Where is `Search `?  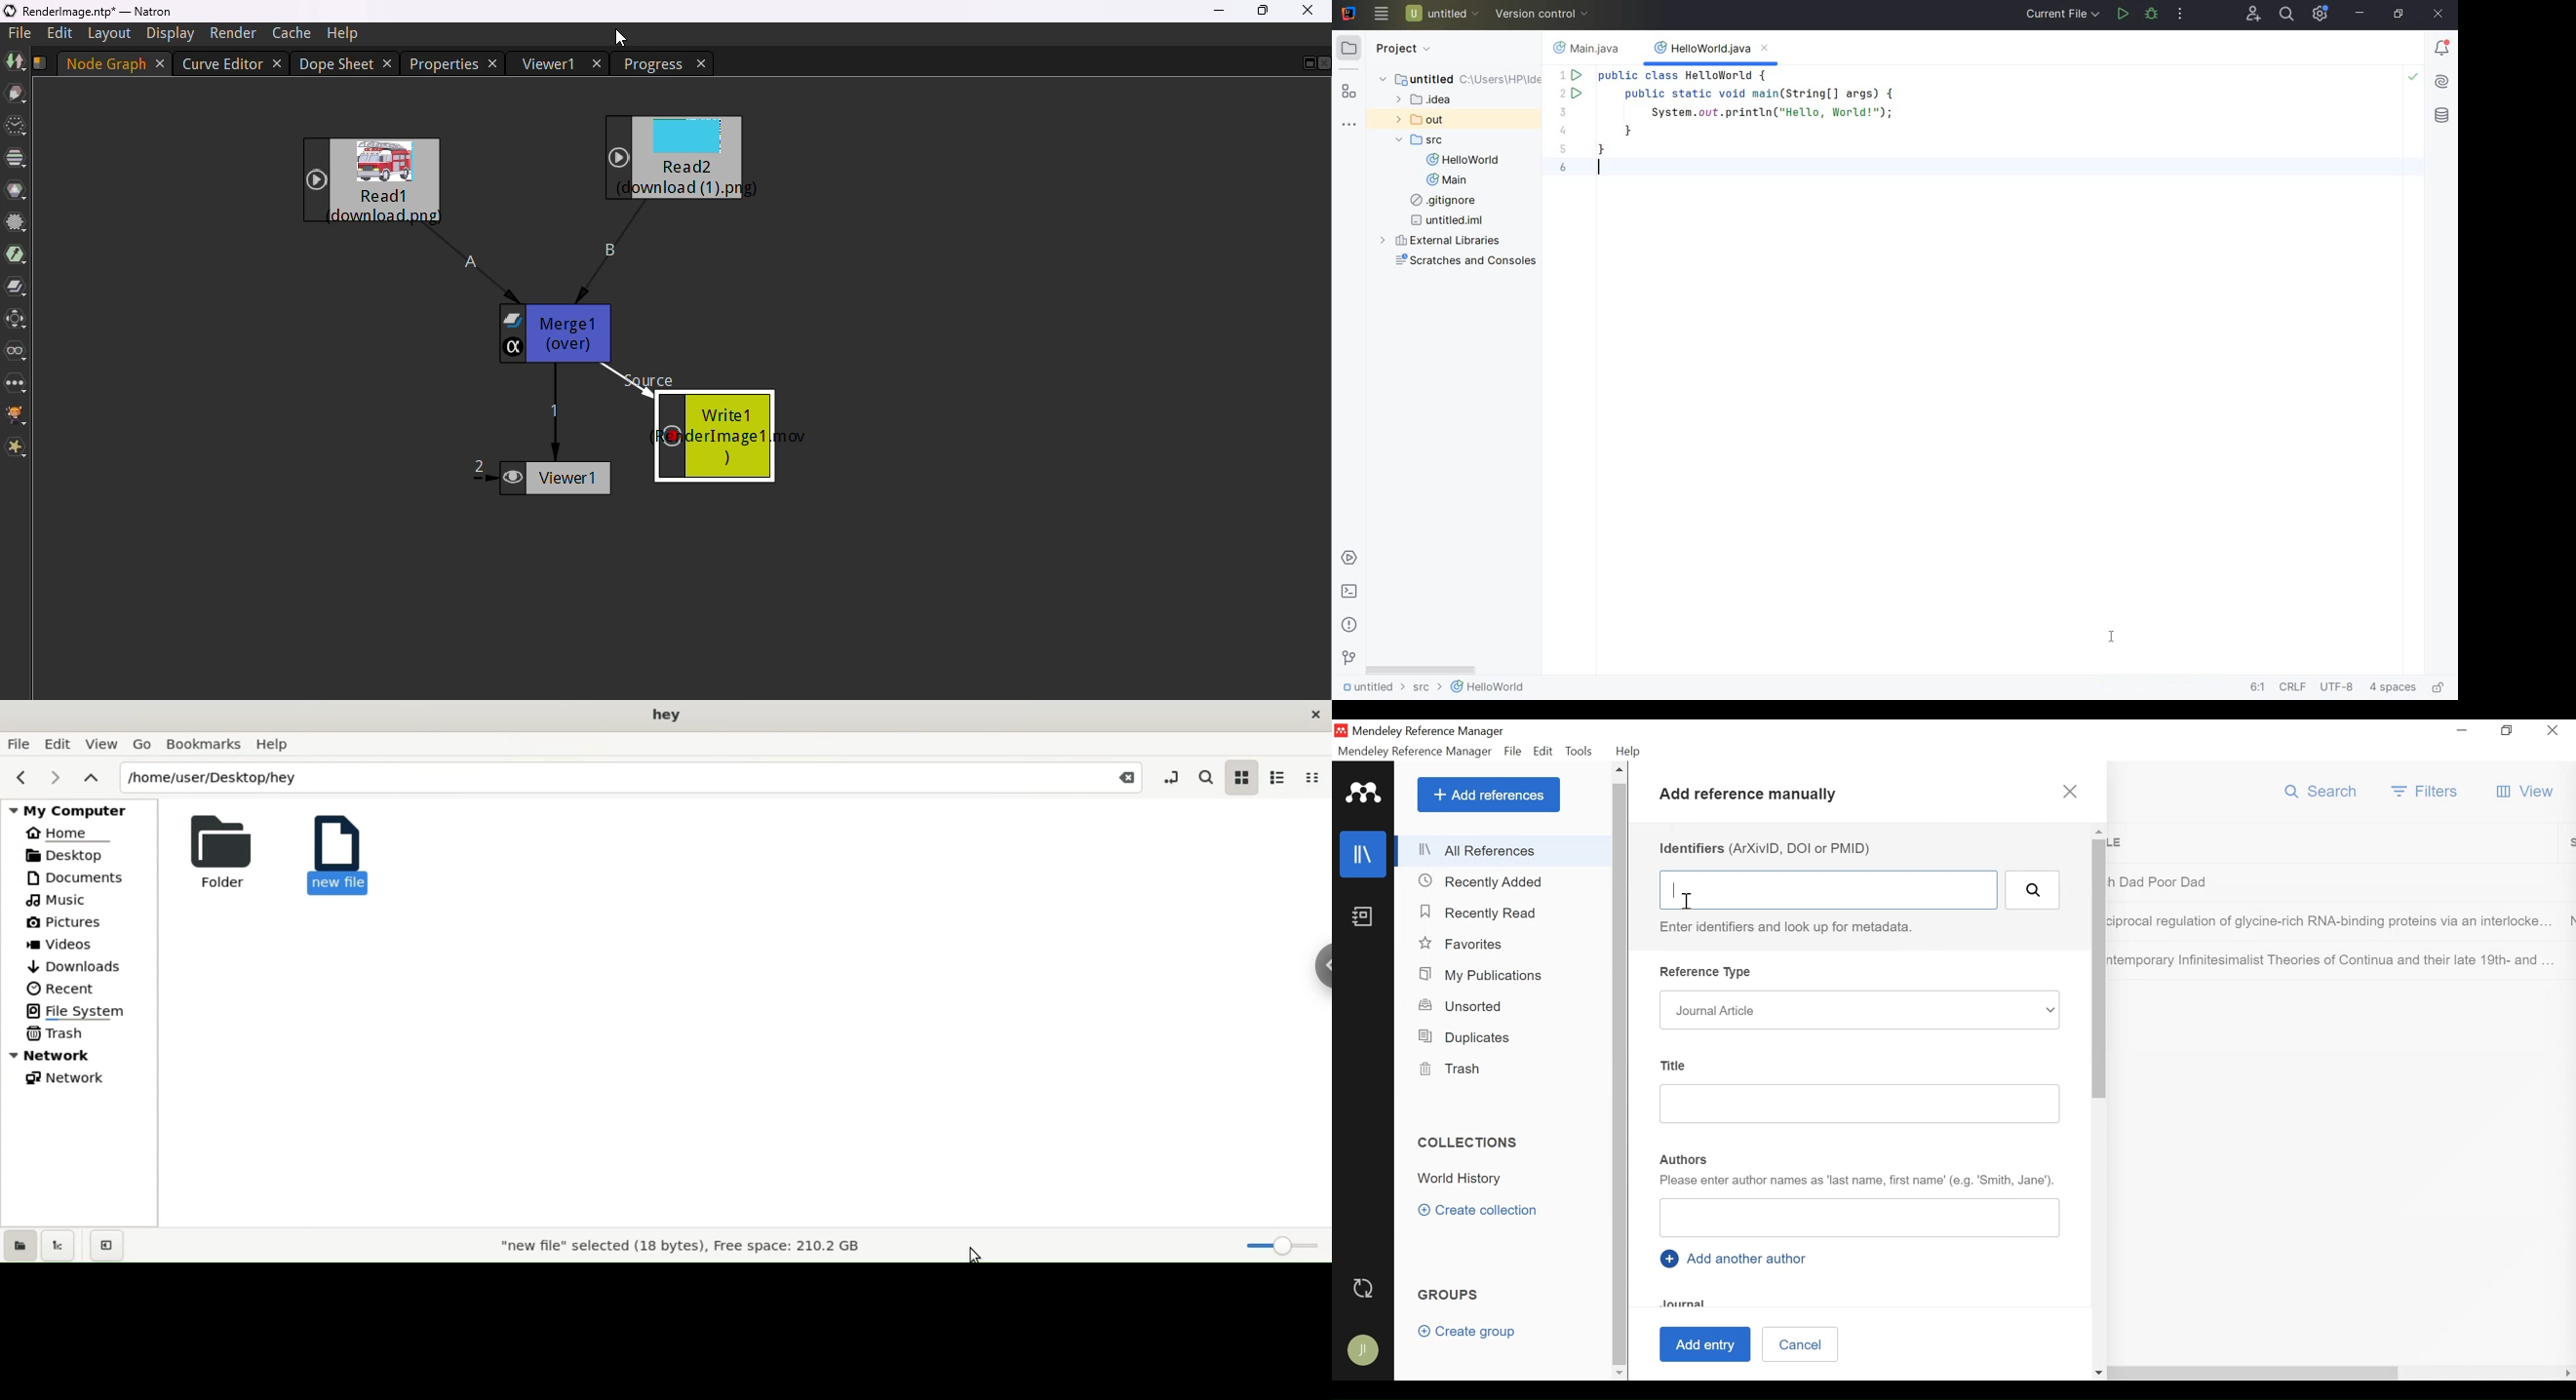
Search  is located at coordinates (2322, 791).